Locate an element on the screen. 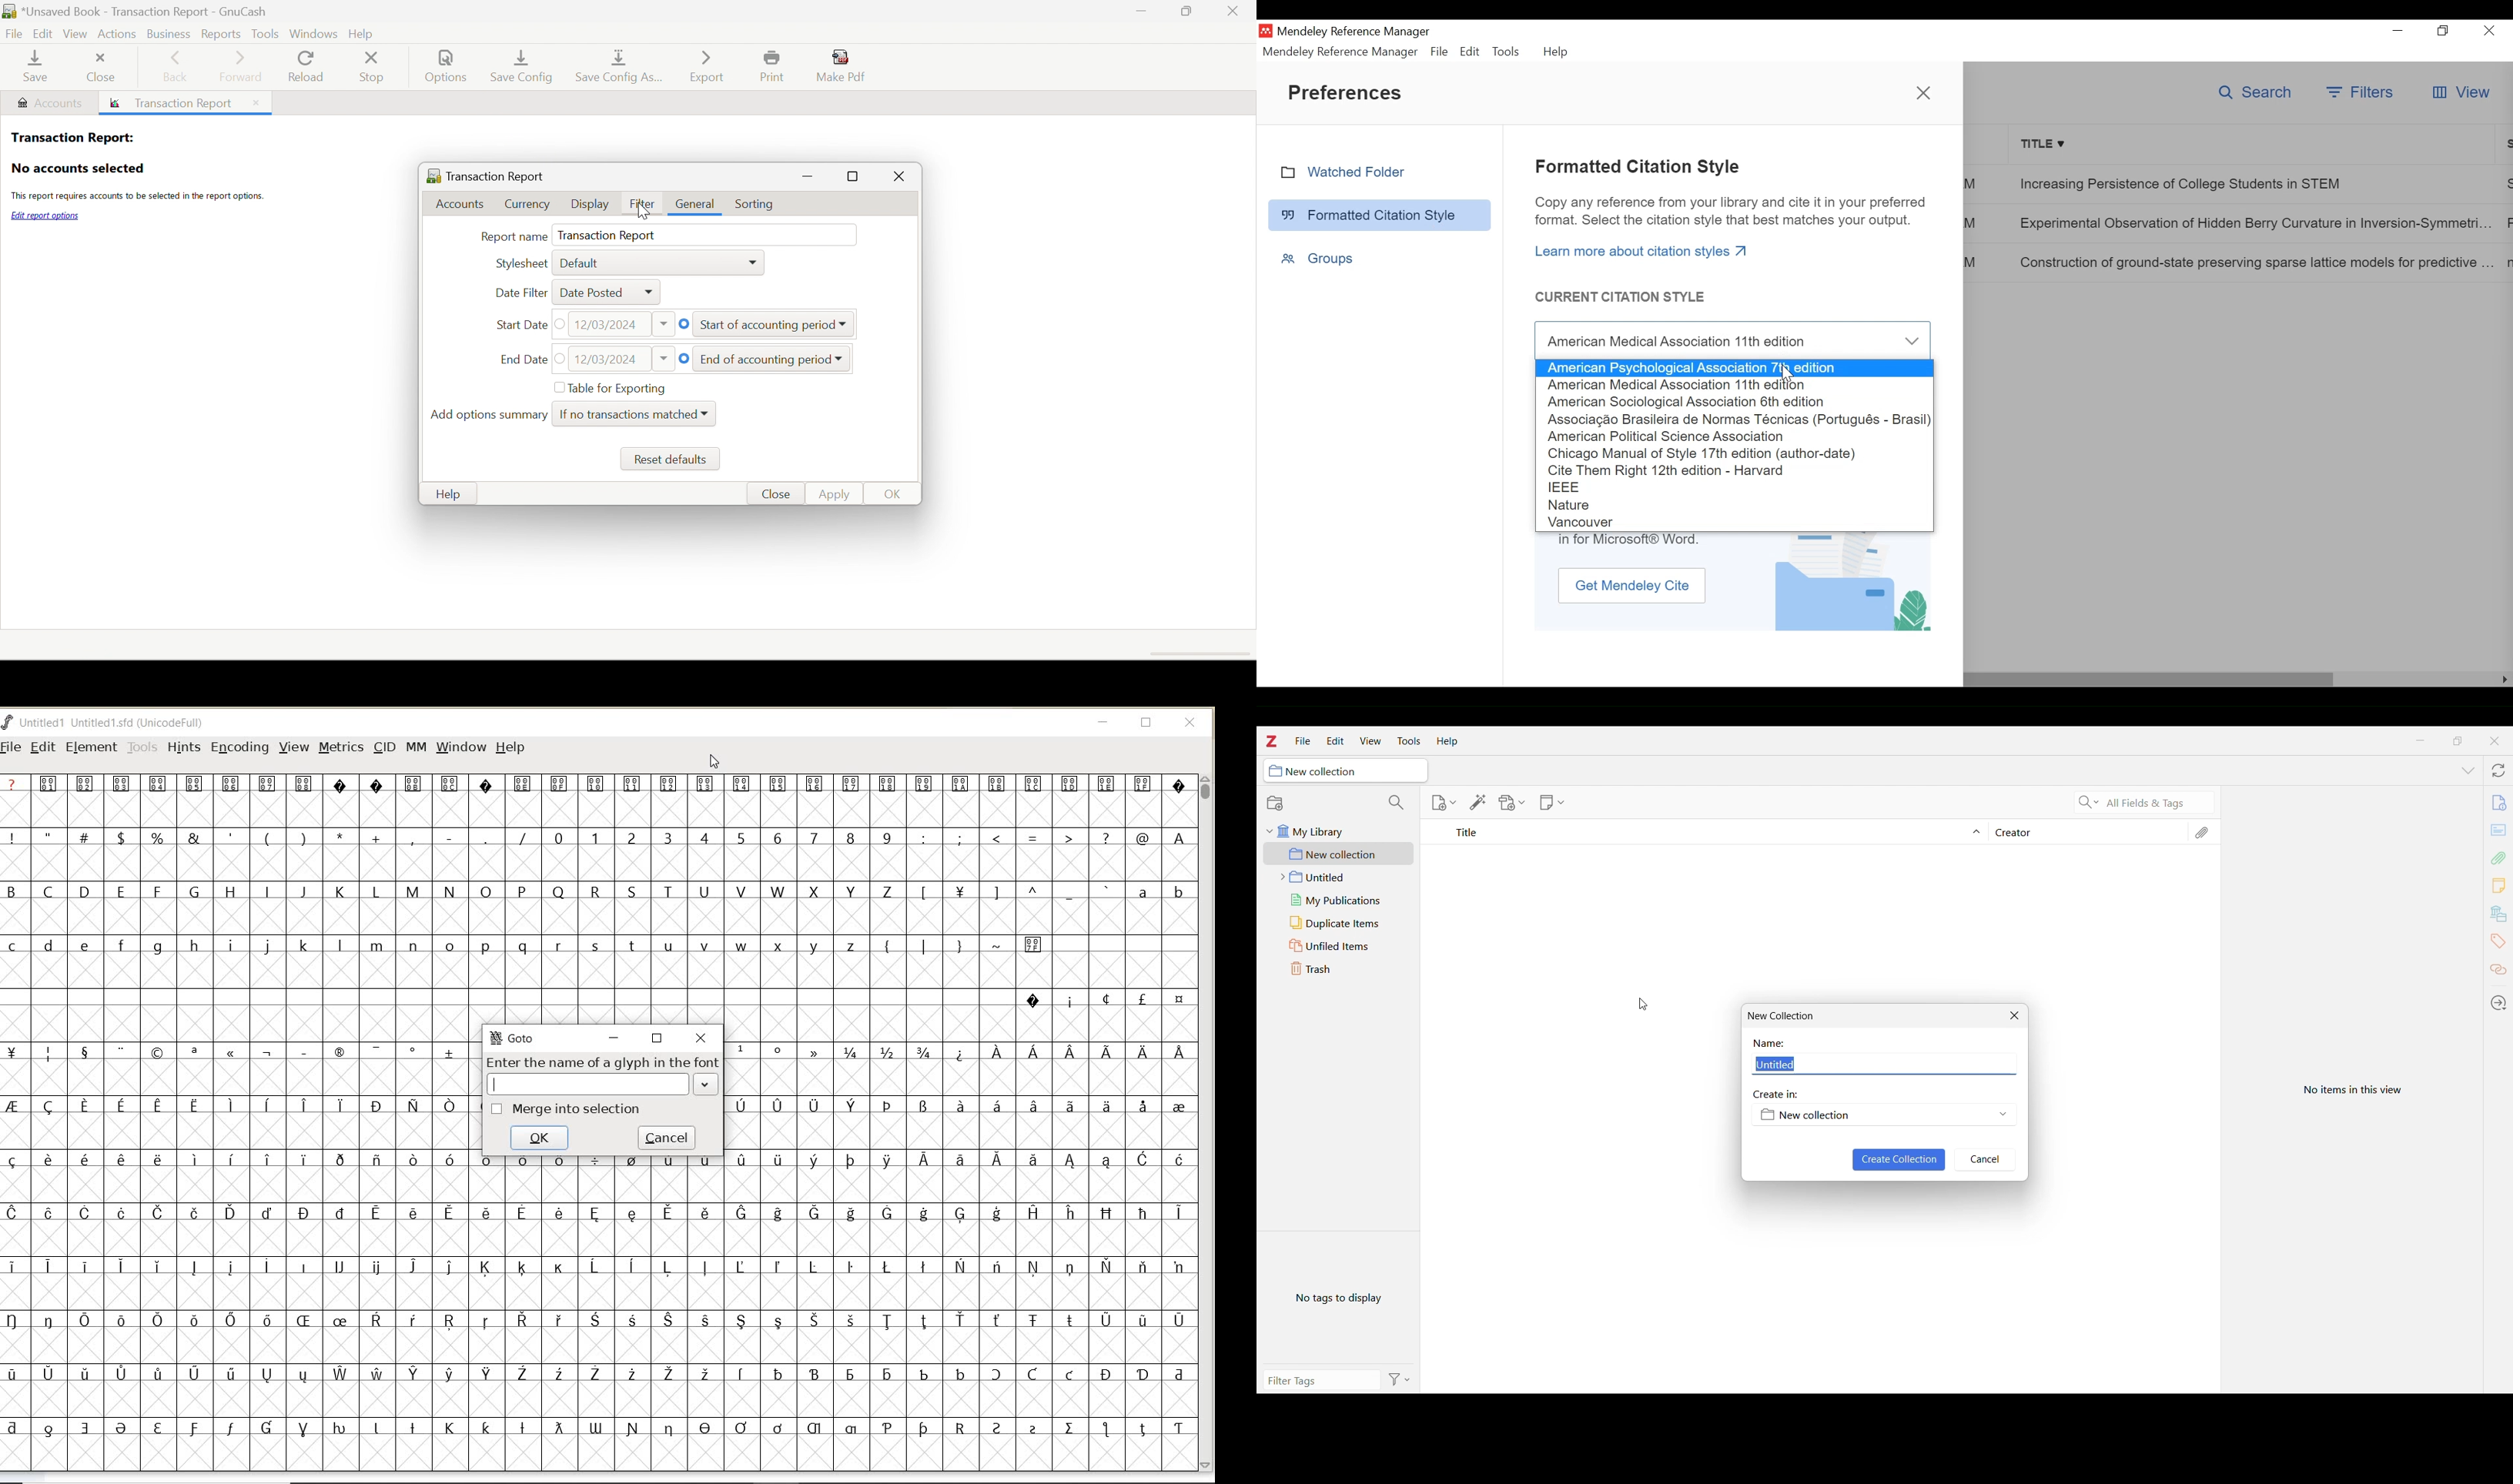  Folder options to save new collection is located at coordinates (1883, 1115).